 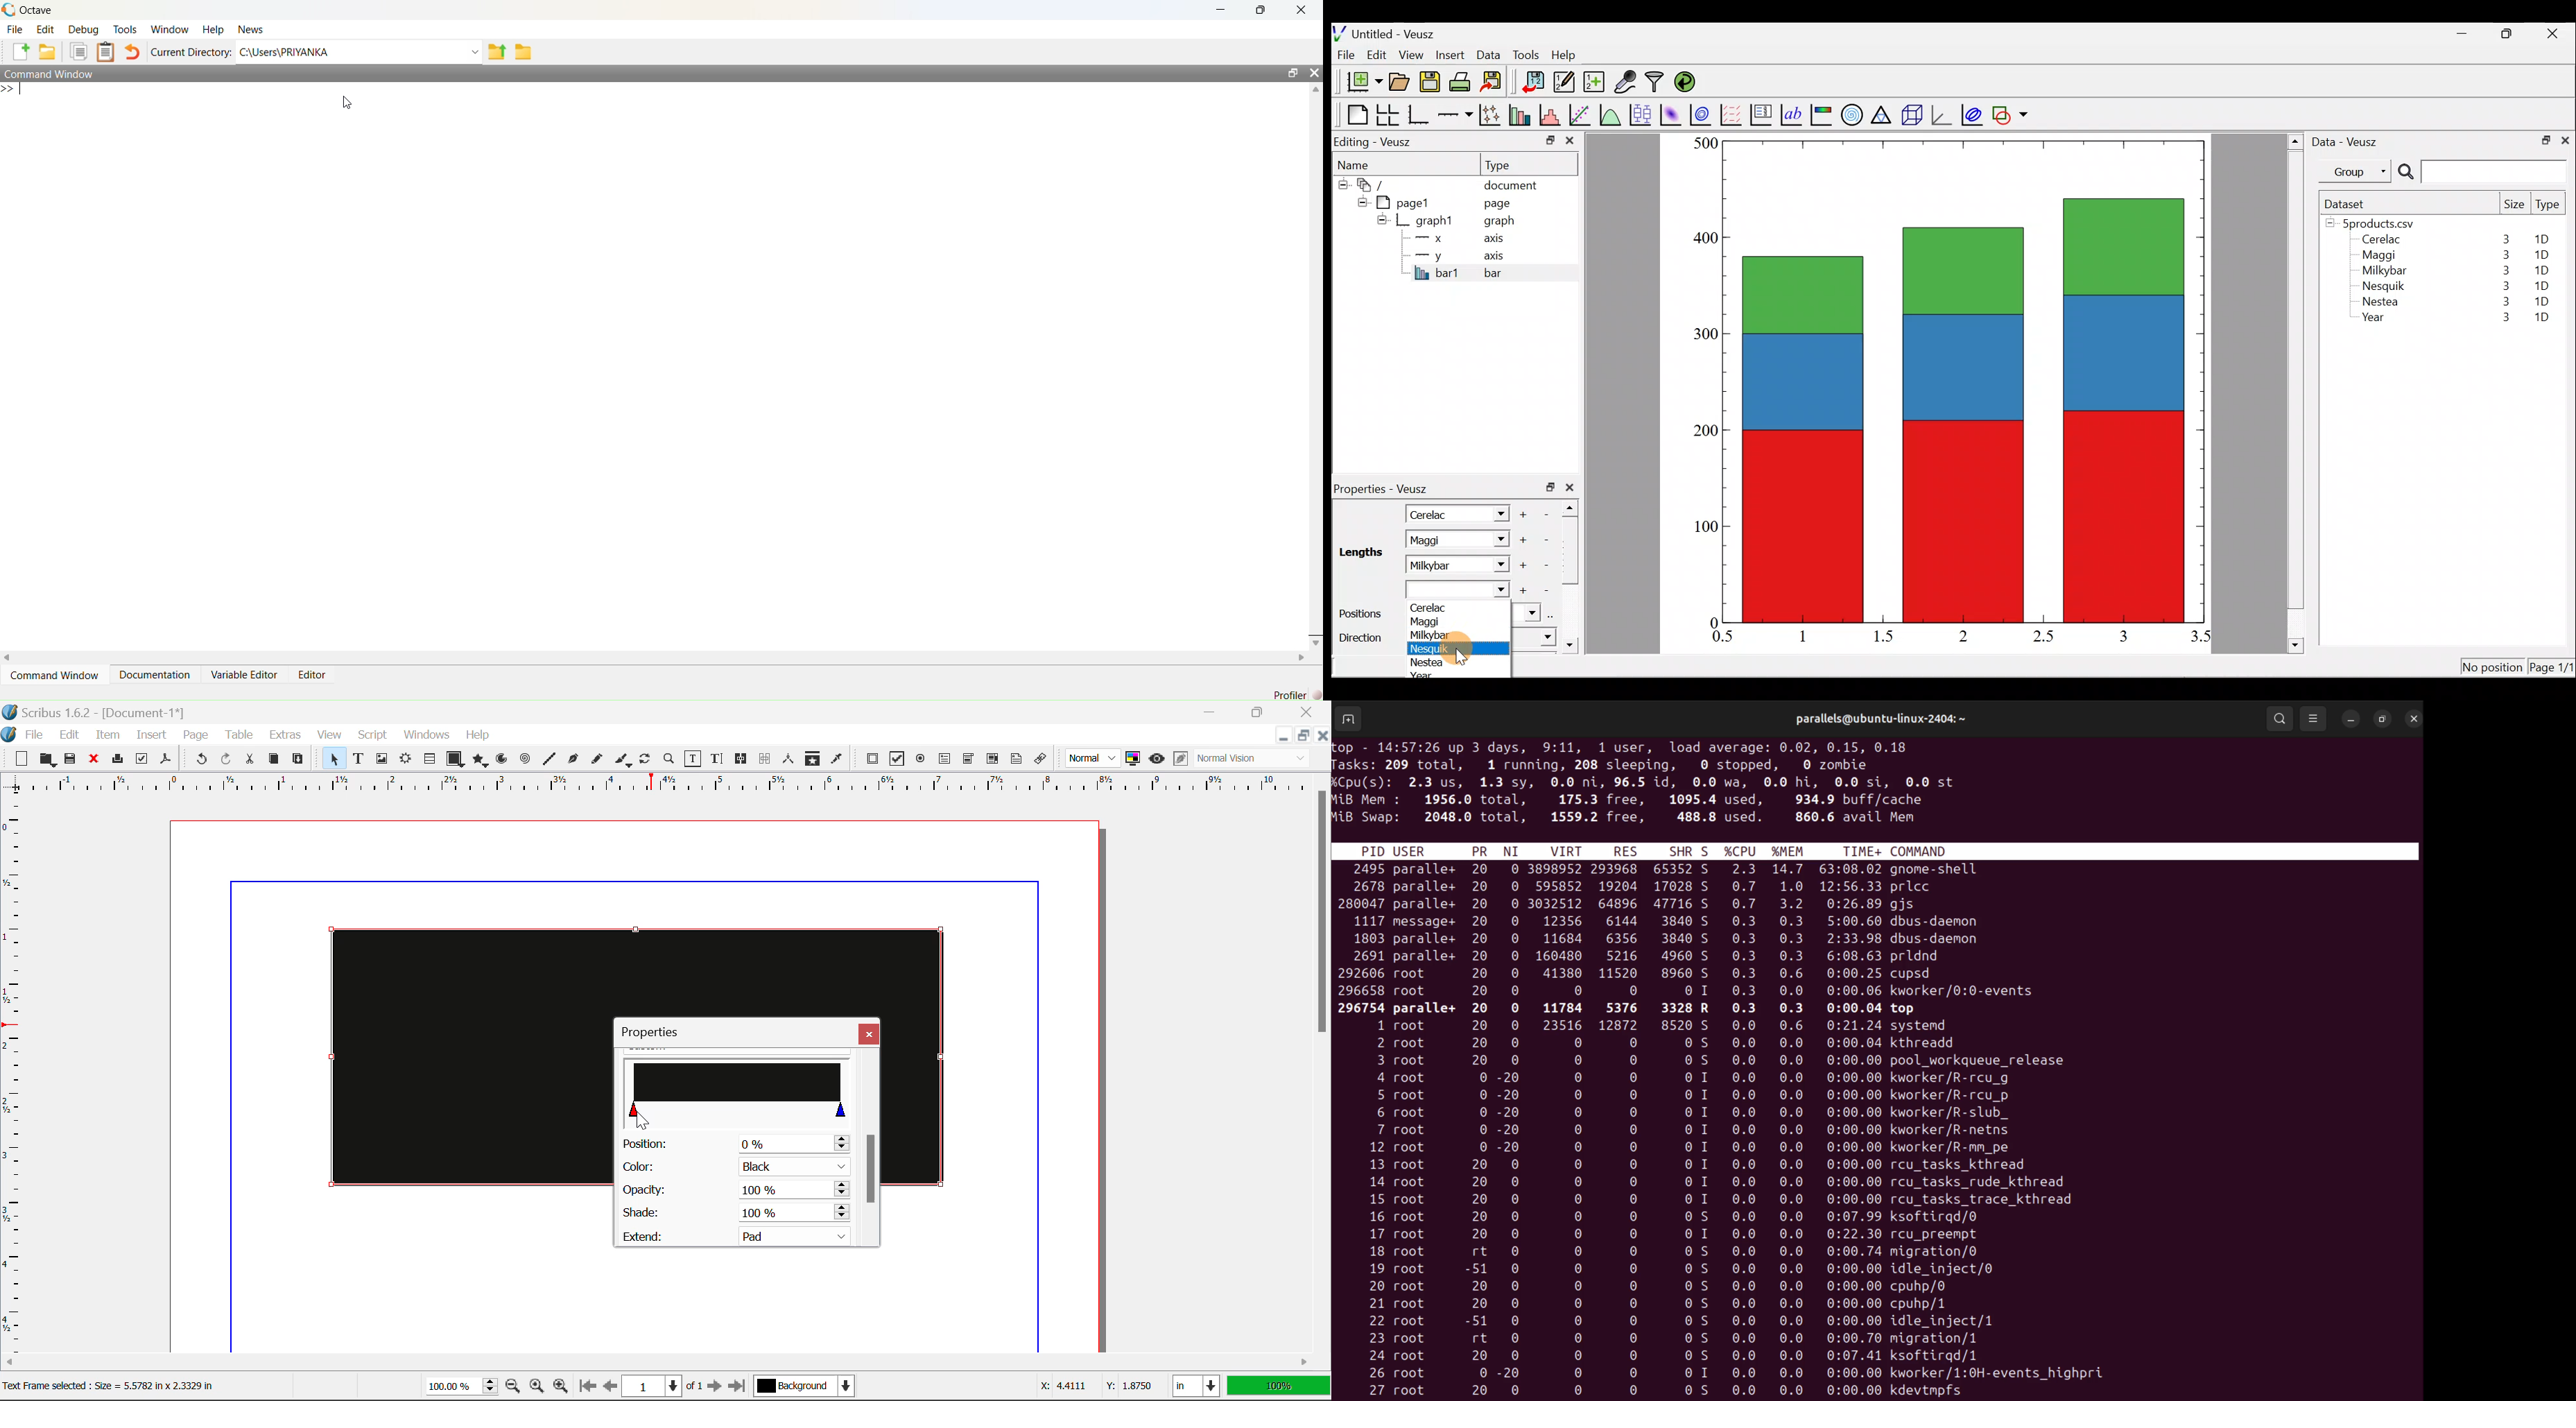 I want to click on Year, so click(x=2377, y=320).